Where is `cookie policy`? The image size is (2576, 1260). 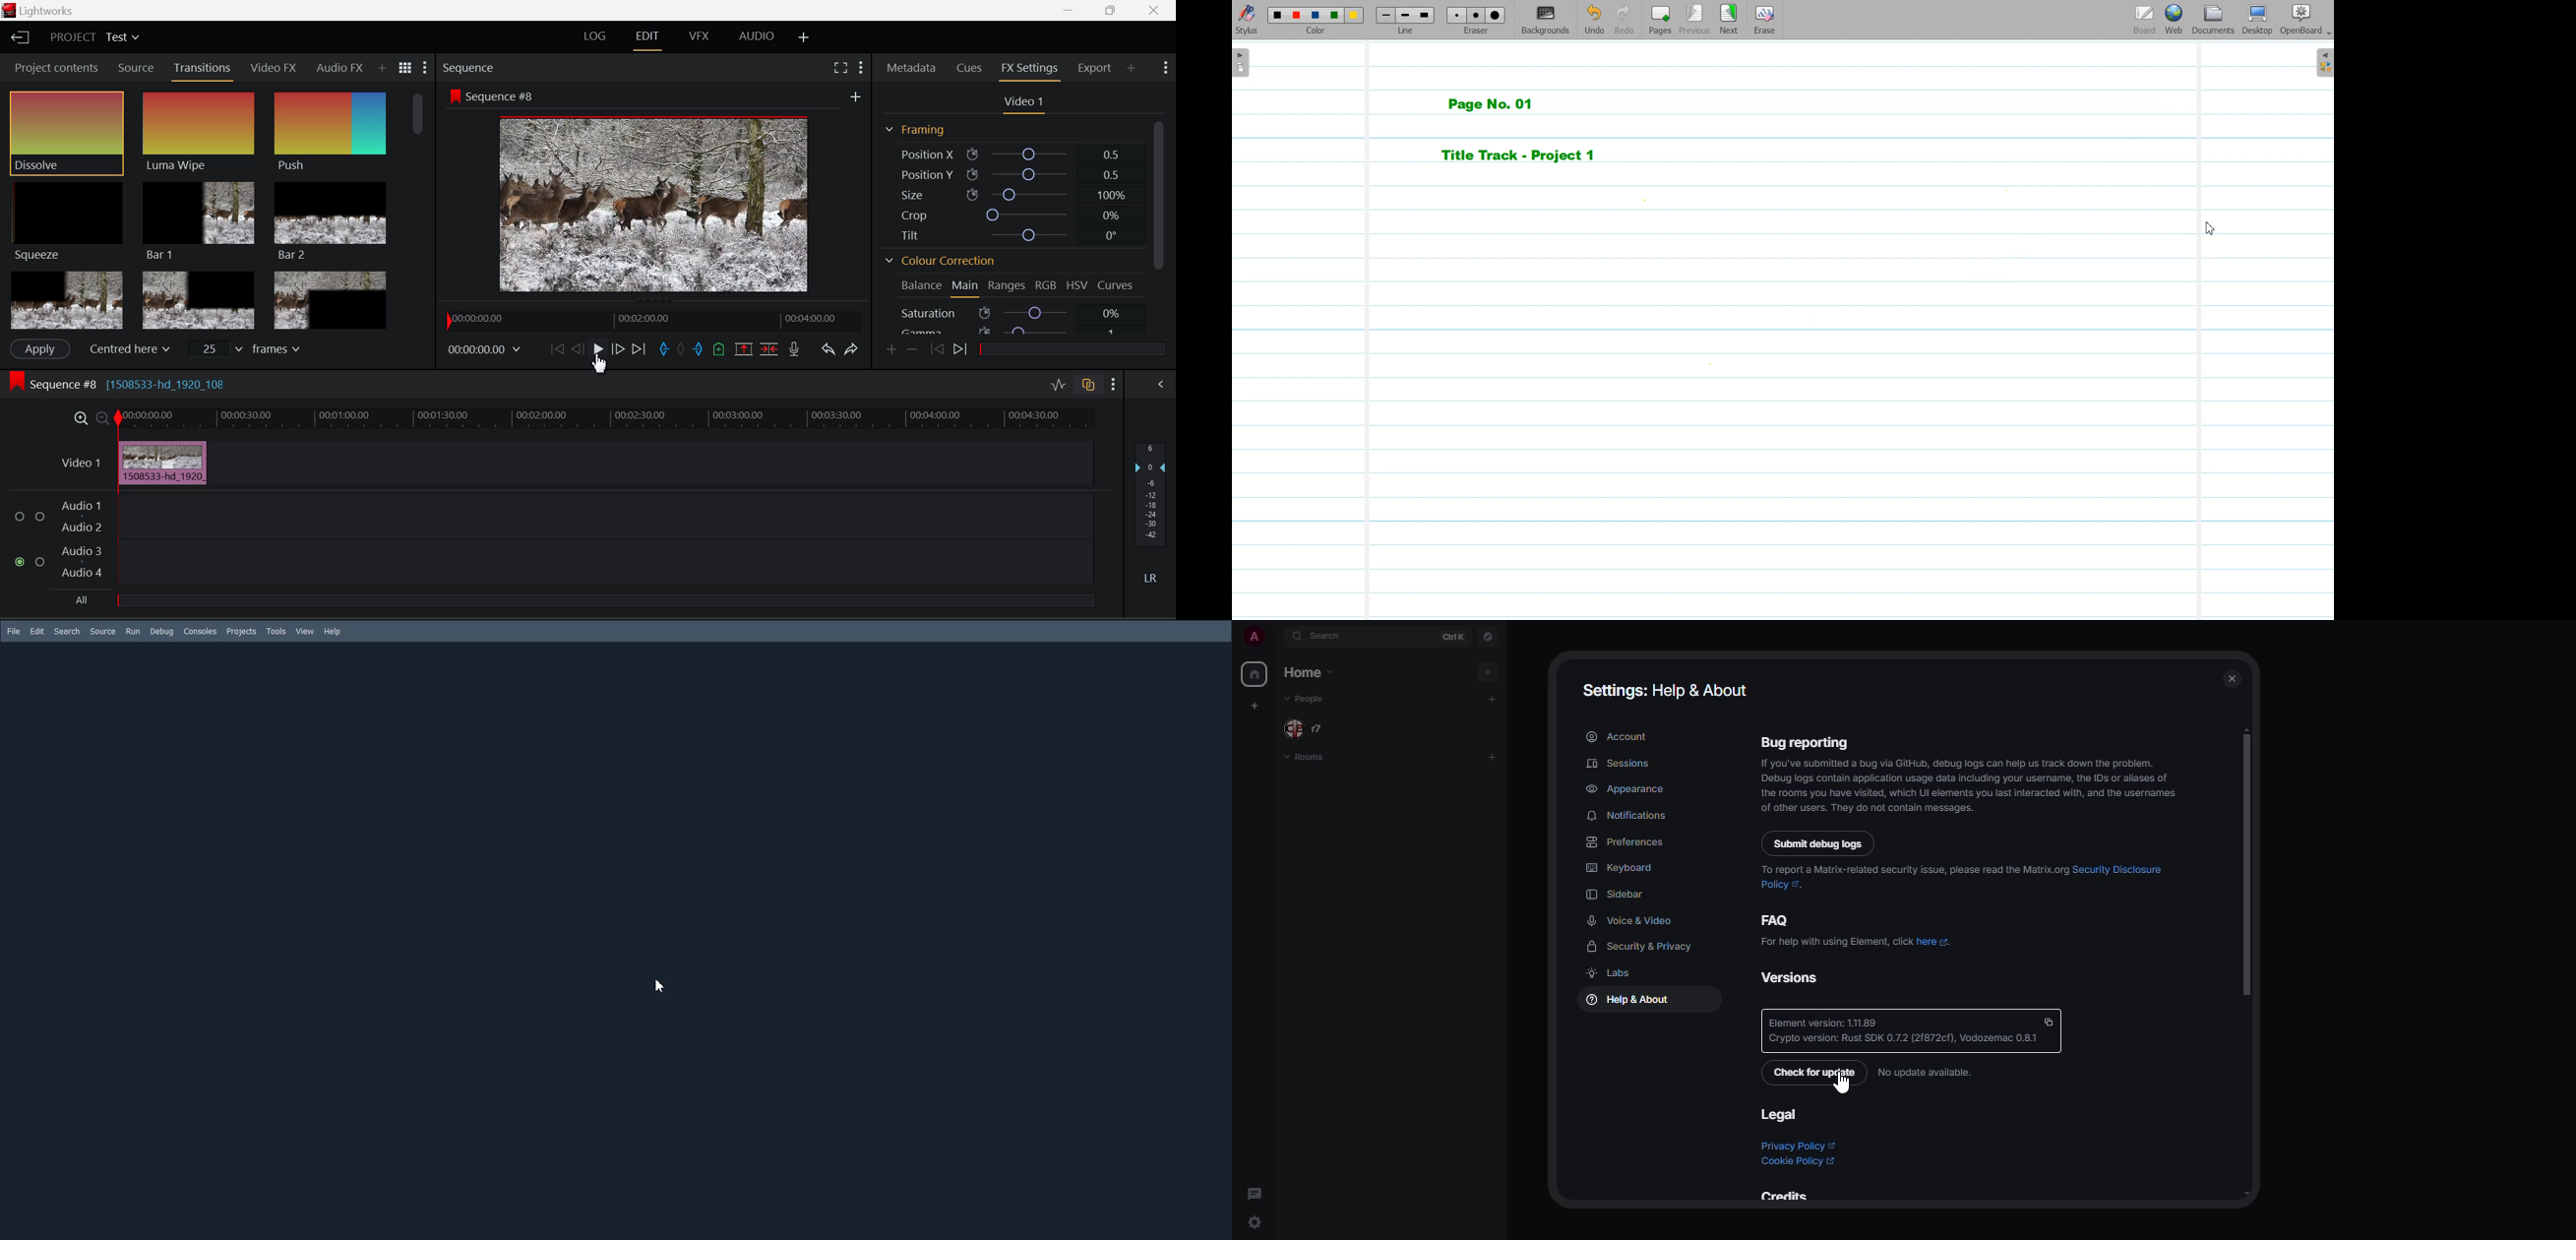
cookie policy is located at coordinates (1799, 1161).